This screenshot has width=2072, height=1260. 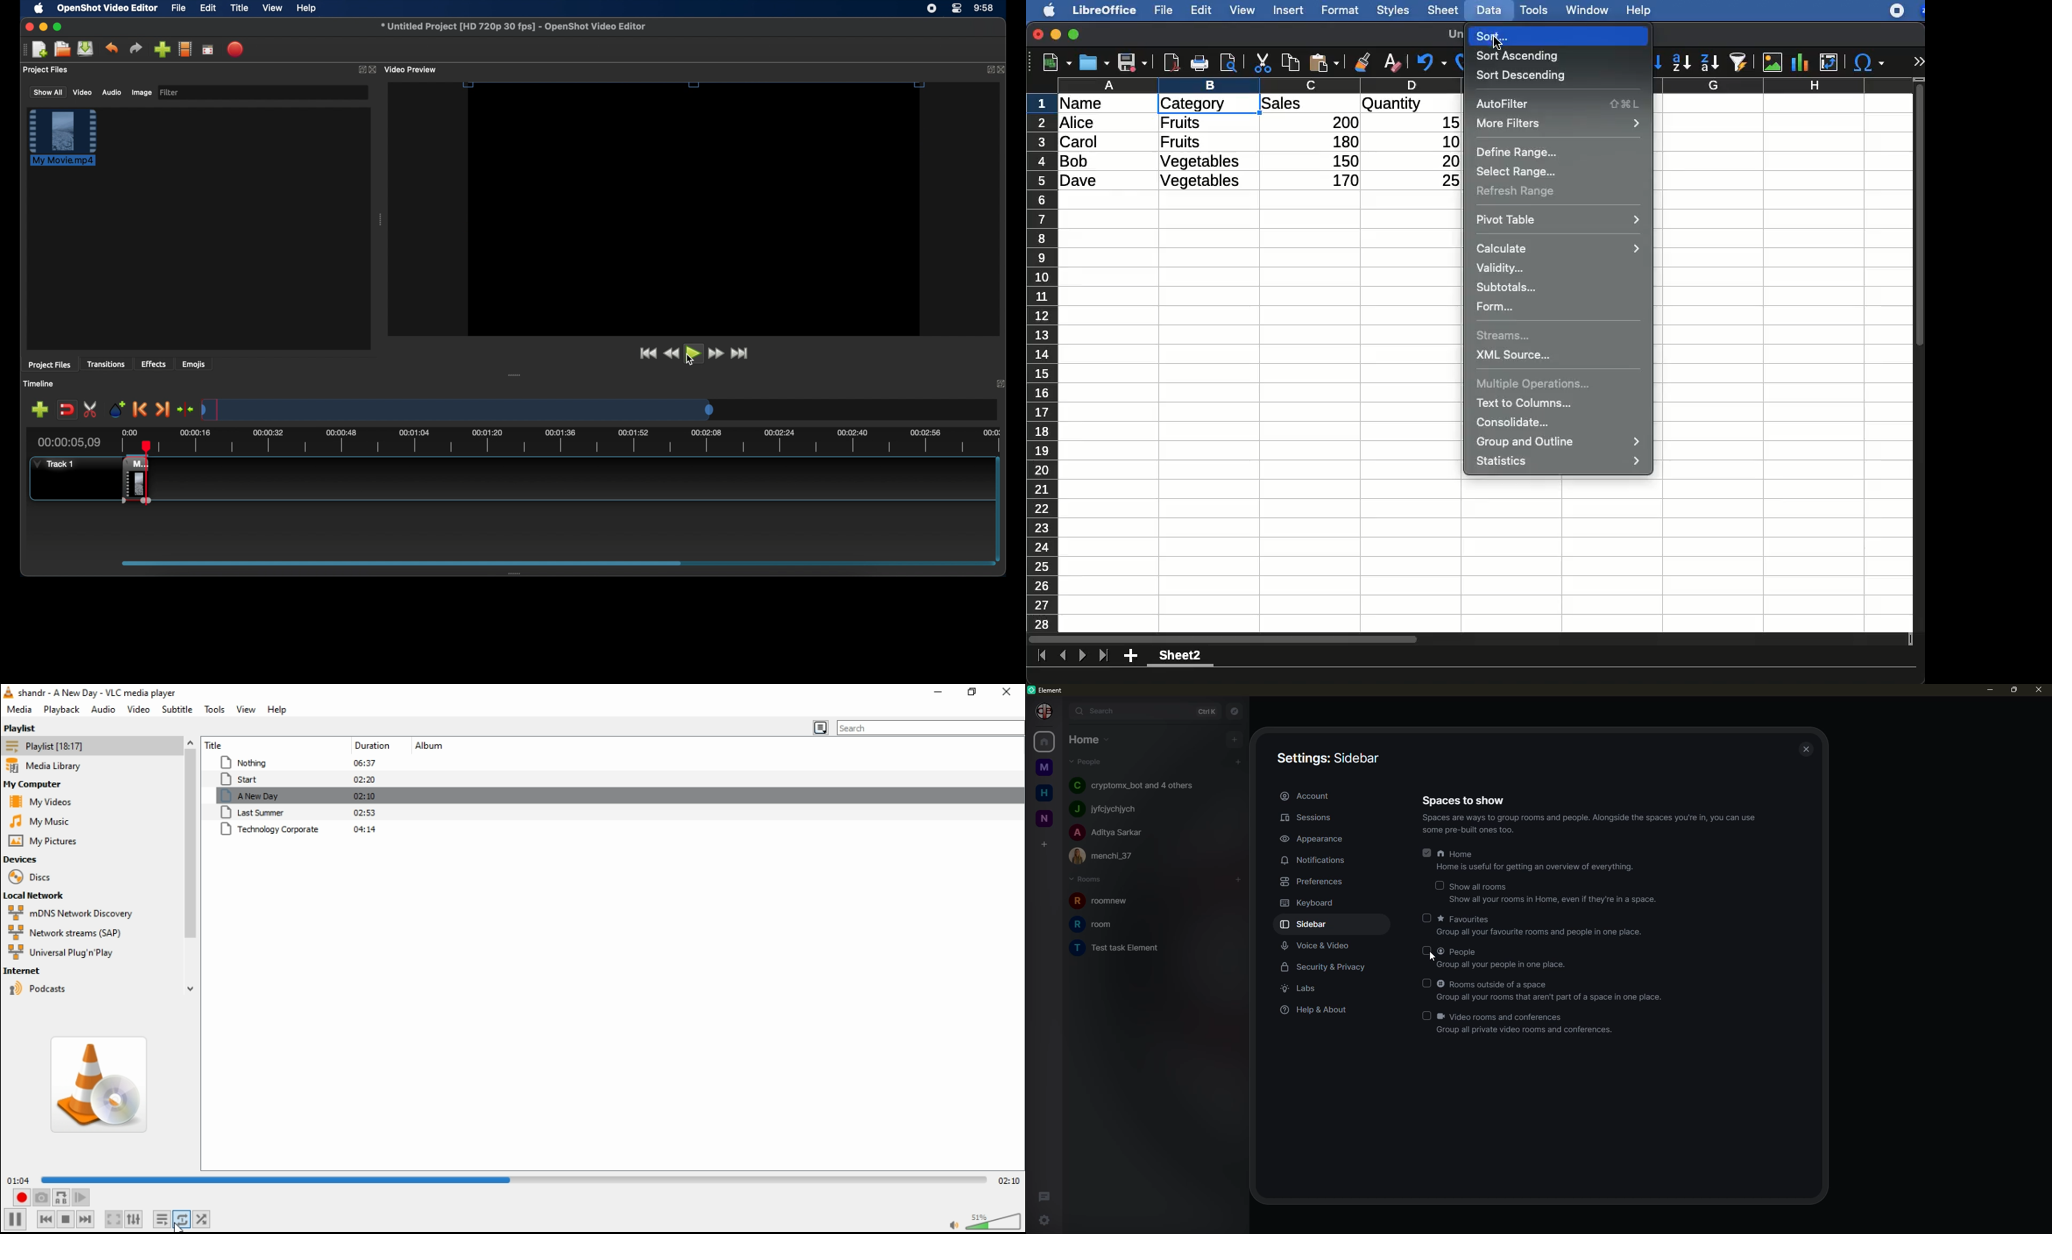 I want to click on info, so click(x=1594, y=824).